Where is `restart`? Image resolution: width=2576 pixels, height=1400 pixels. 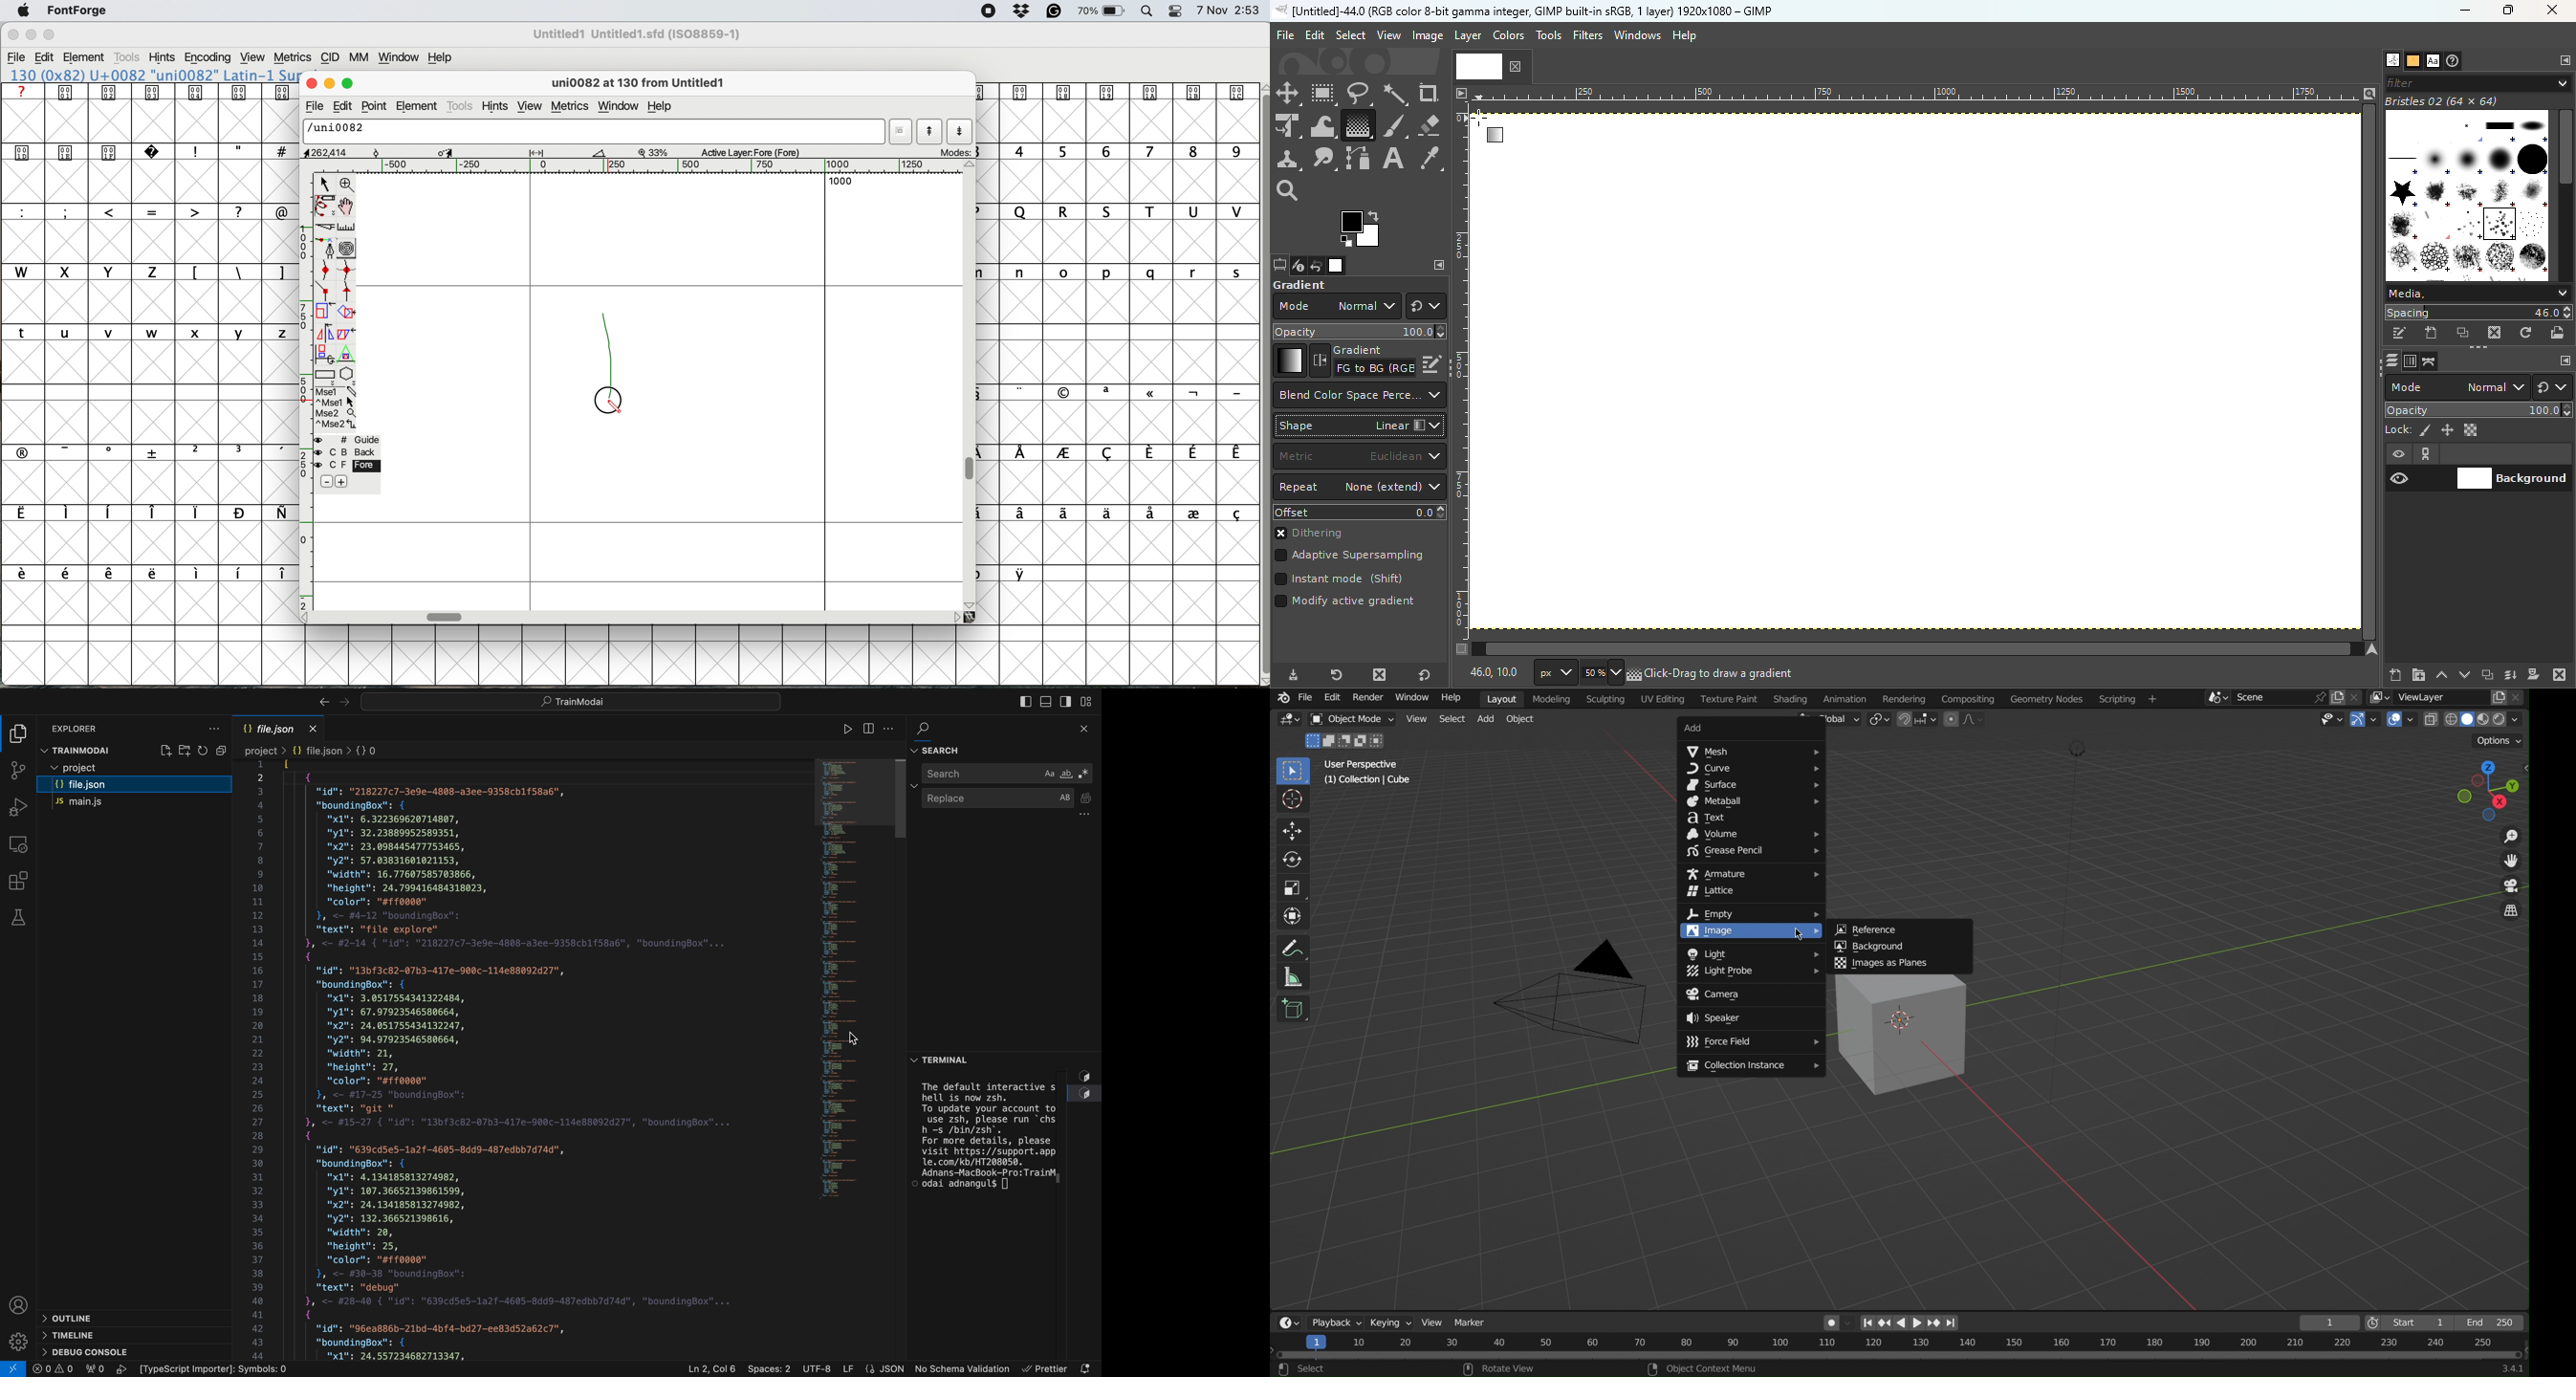 restart is located at coordinates (203, 750).